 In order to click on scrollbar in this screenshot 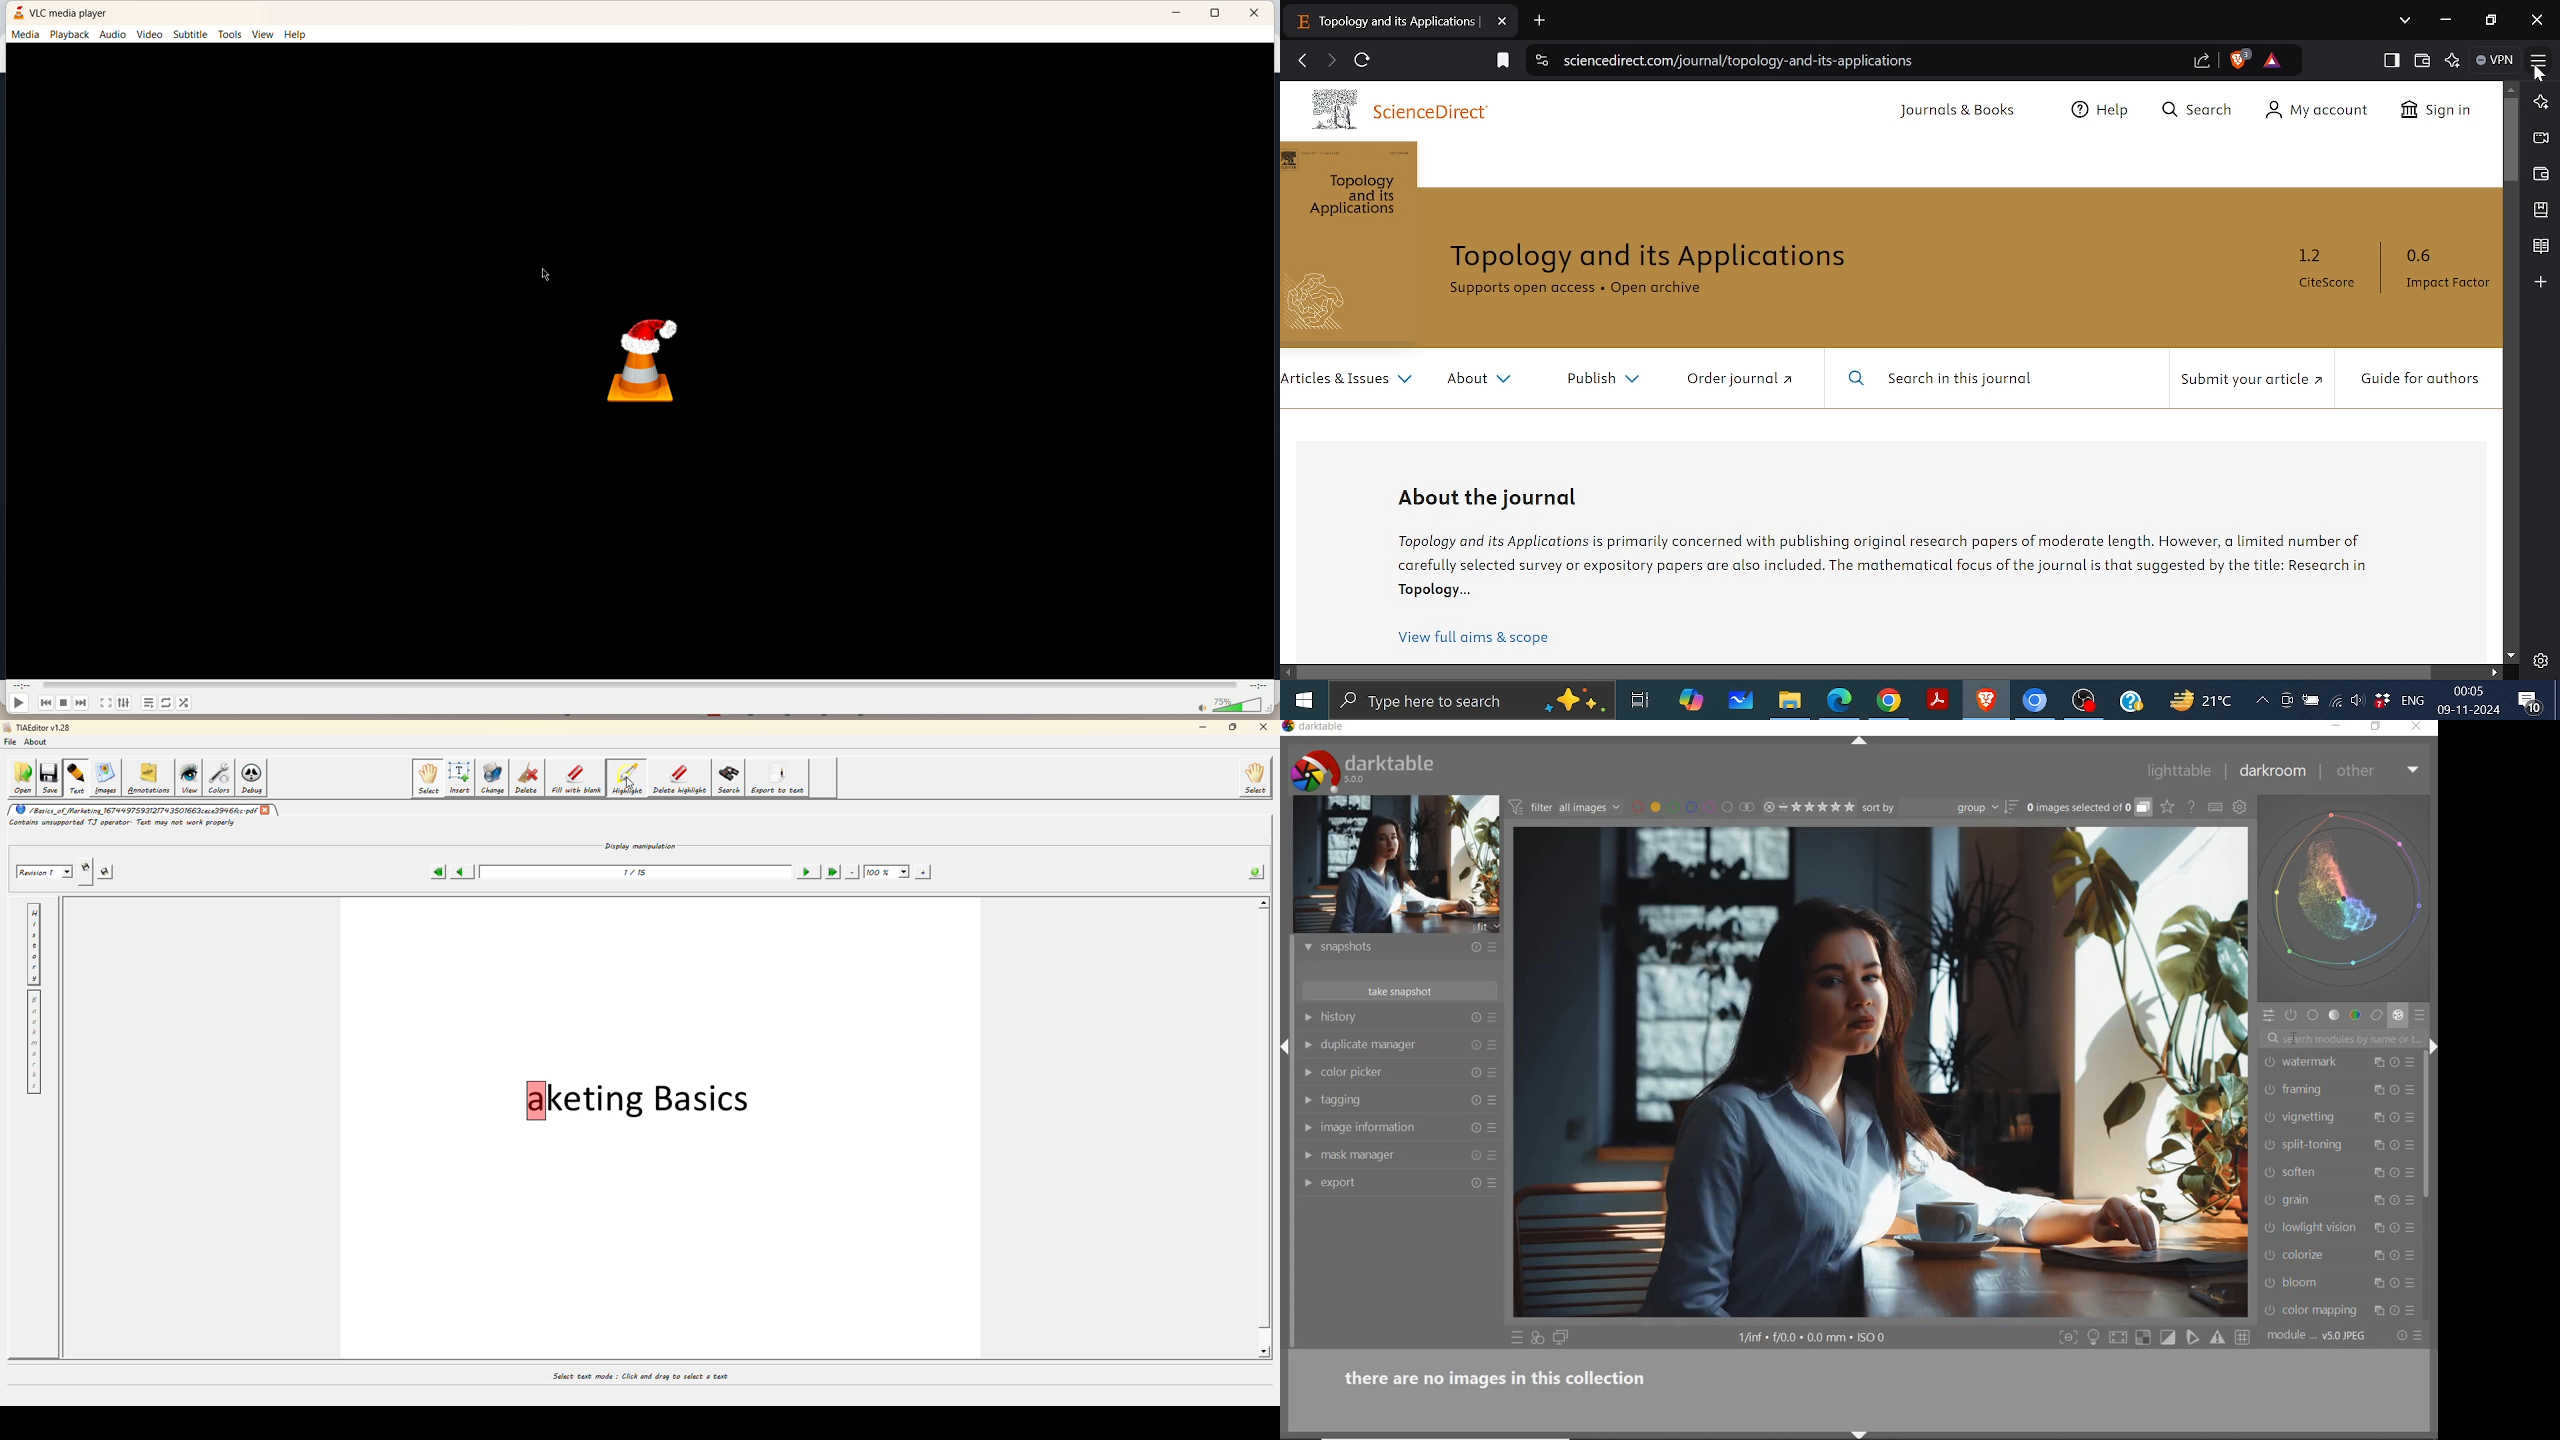, I will do `click(2429, 1128)`.